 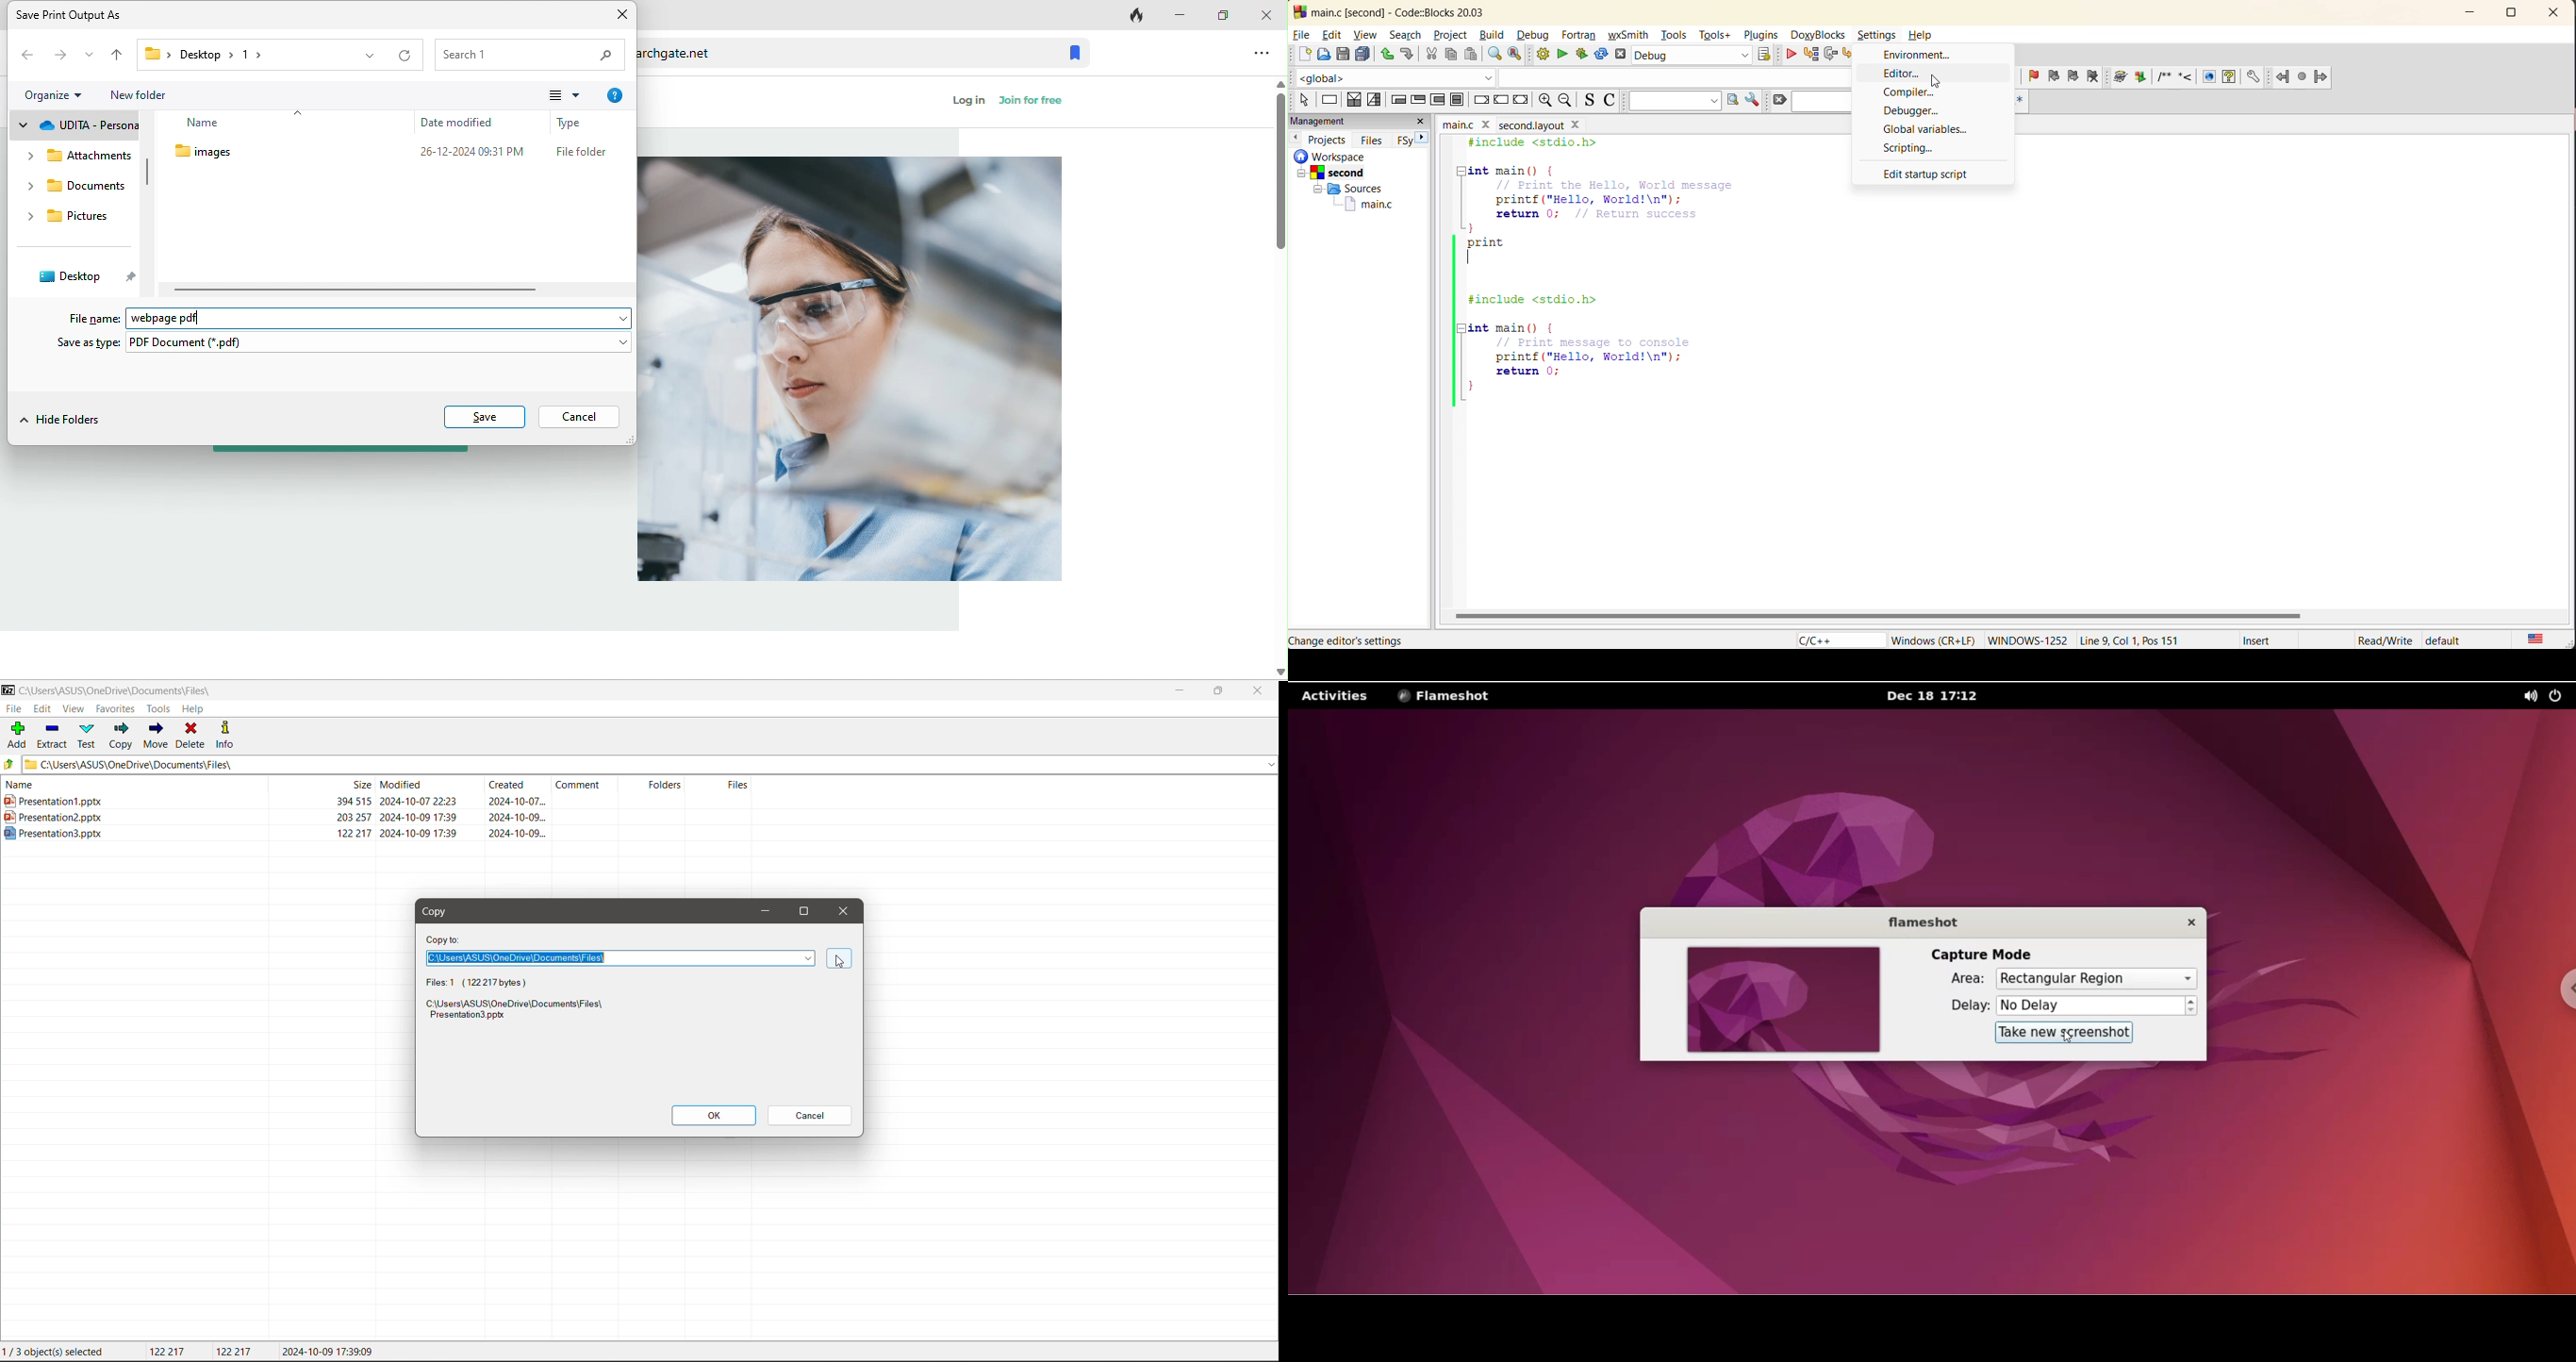 What do you see at coordinates (2516, 15) in the screenshot?
I see `maximize` at bounding box center [2516, 15].